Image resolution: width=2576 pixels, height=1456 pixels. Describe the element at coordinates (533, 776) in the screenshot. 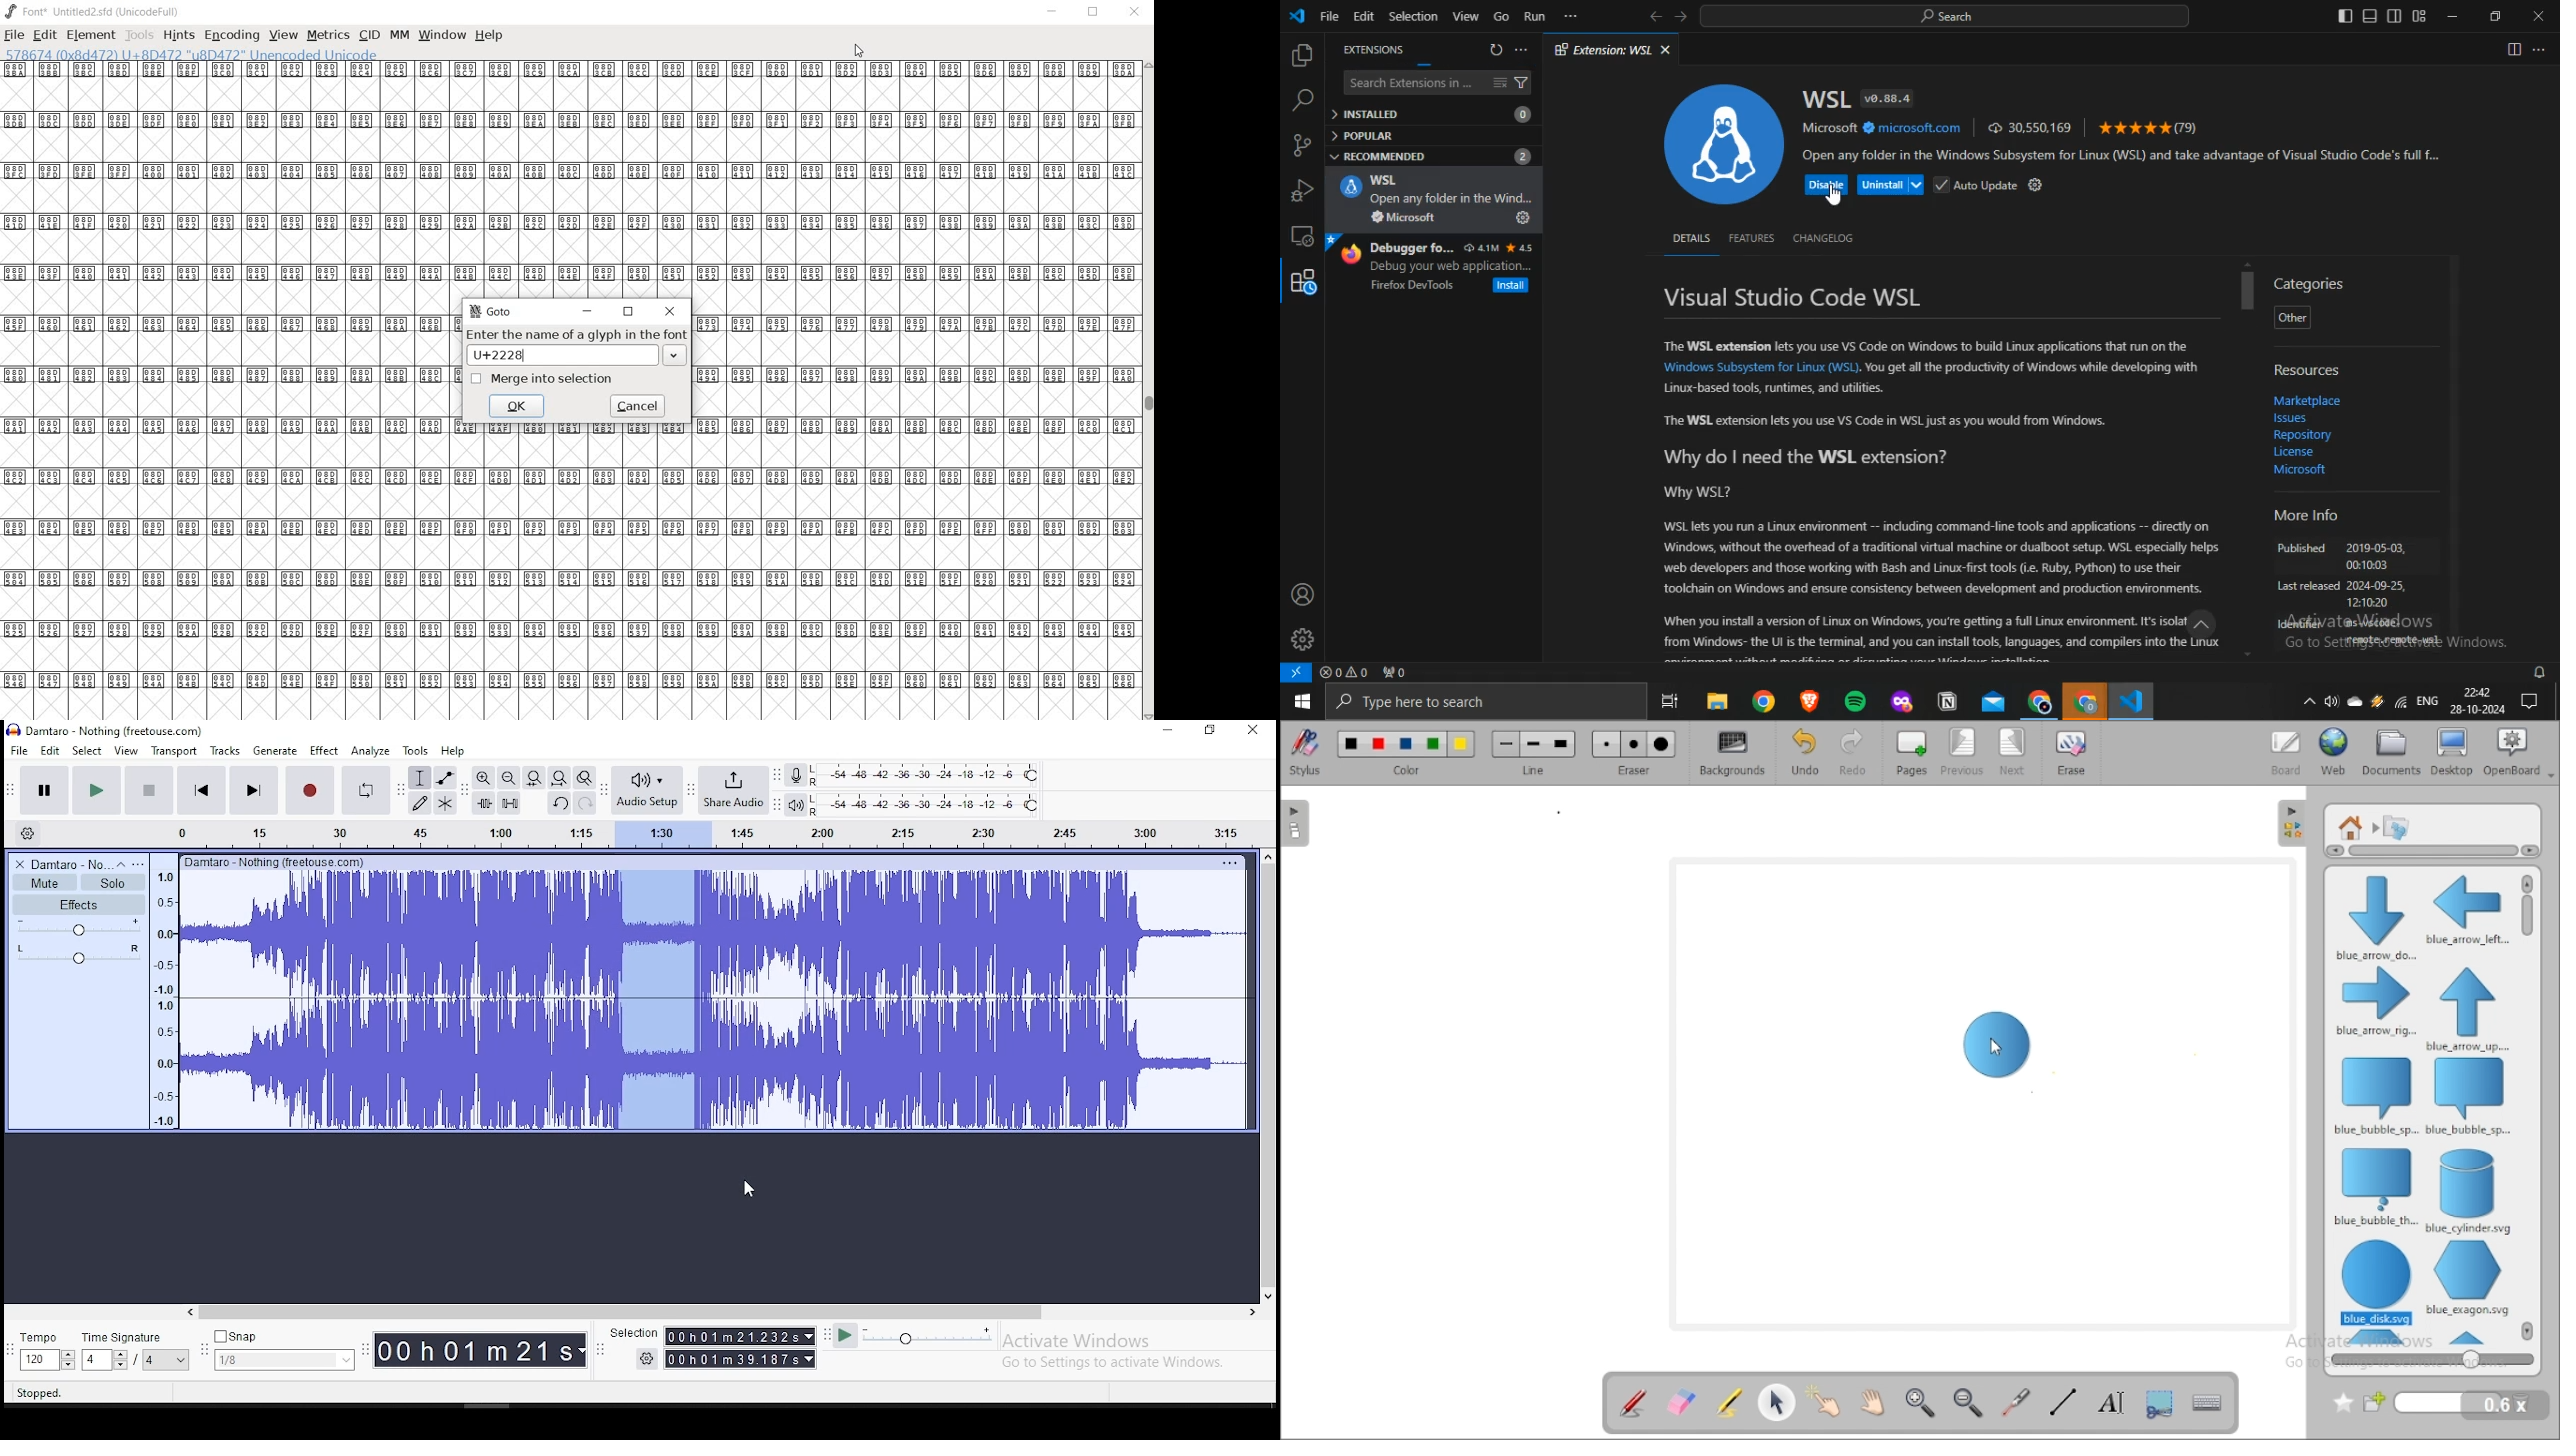

I see `fit selection to width` at that location.